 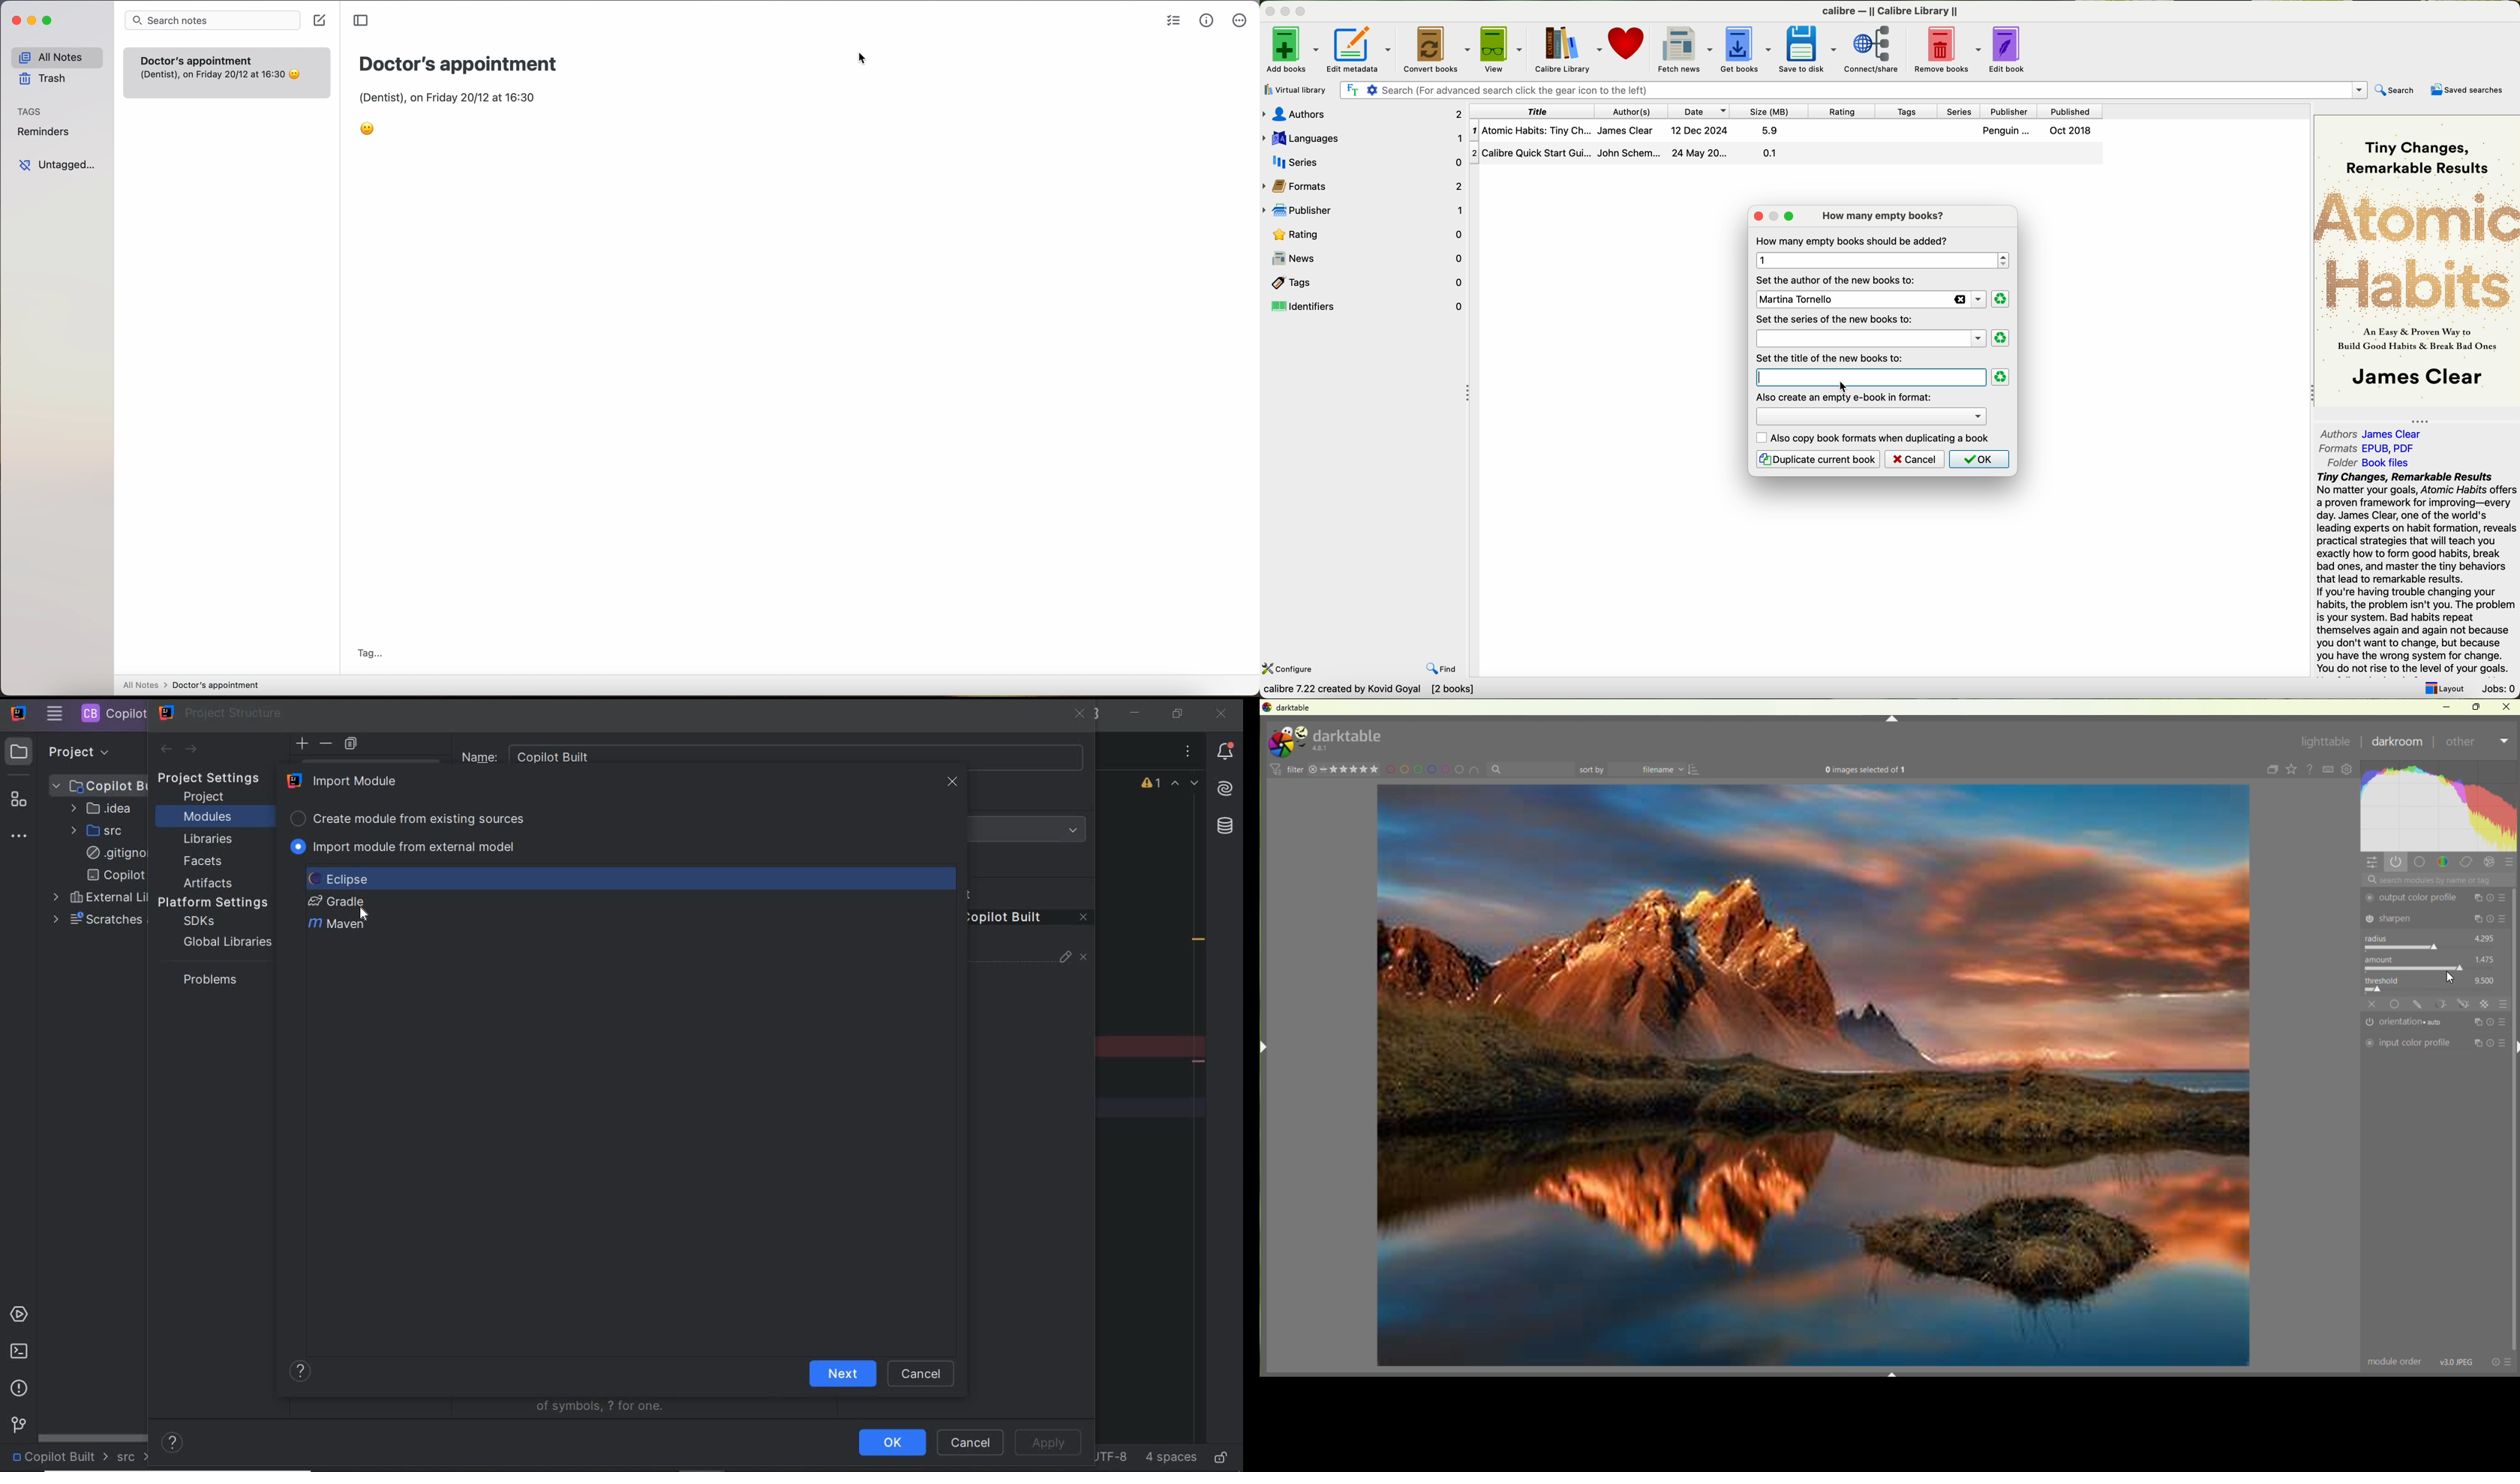 What do you see at coordinates (2491, 898) in the screenshot?
I see `copy, reset and presets` at bounding box center [2491, 898].